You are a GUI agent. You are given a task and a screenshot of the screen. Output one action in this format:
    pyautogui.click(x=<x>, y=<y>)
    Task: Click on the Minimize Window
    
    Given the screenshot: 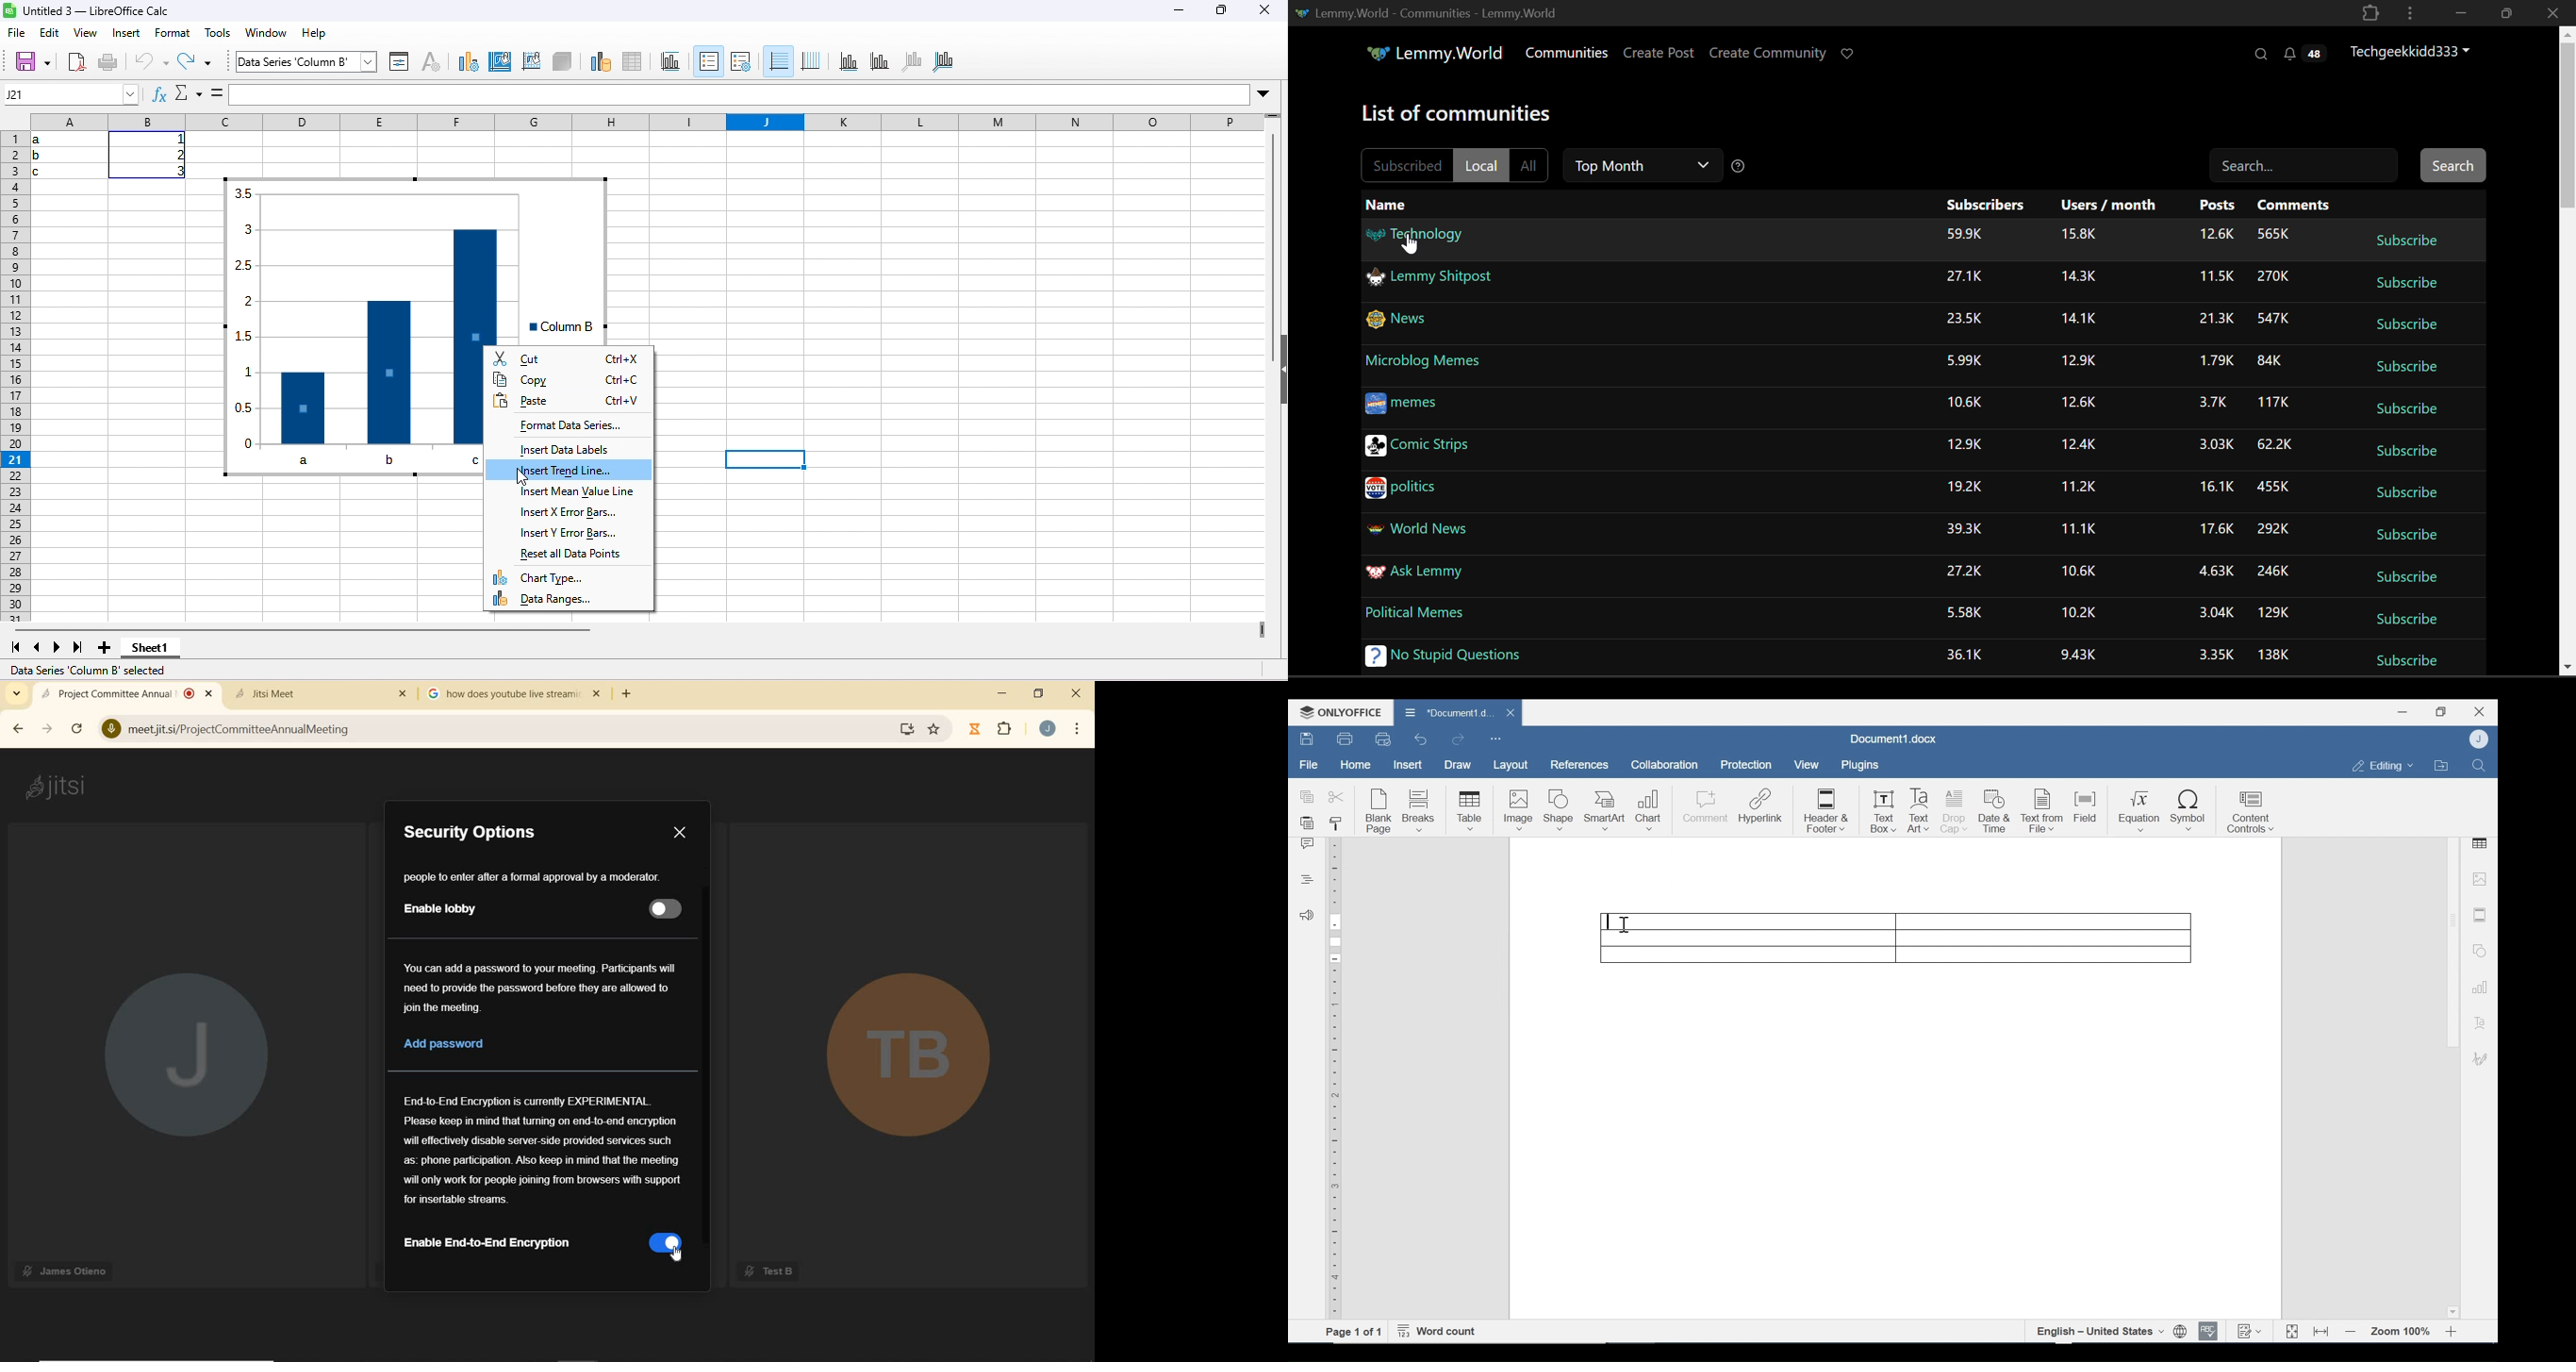 What is the action you would take?
    pyautogui.click(x=2504, y=14)
    